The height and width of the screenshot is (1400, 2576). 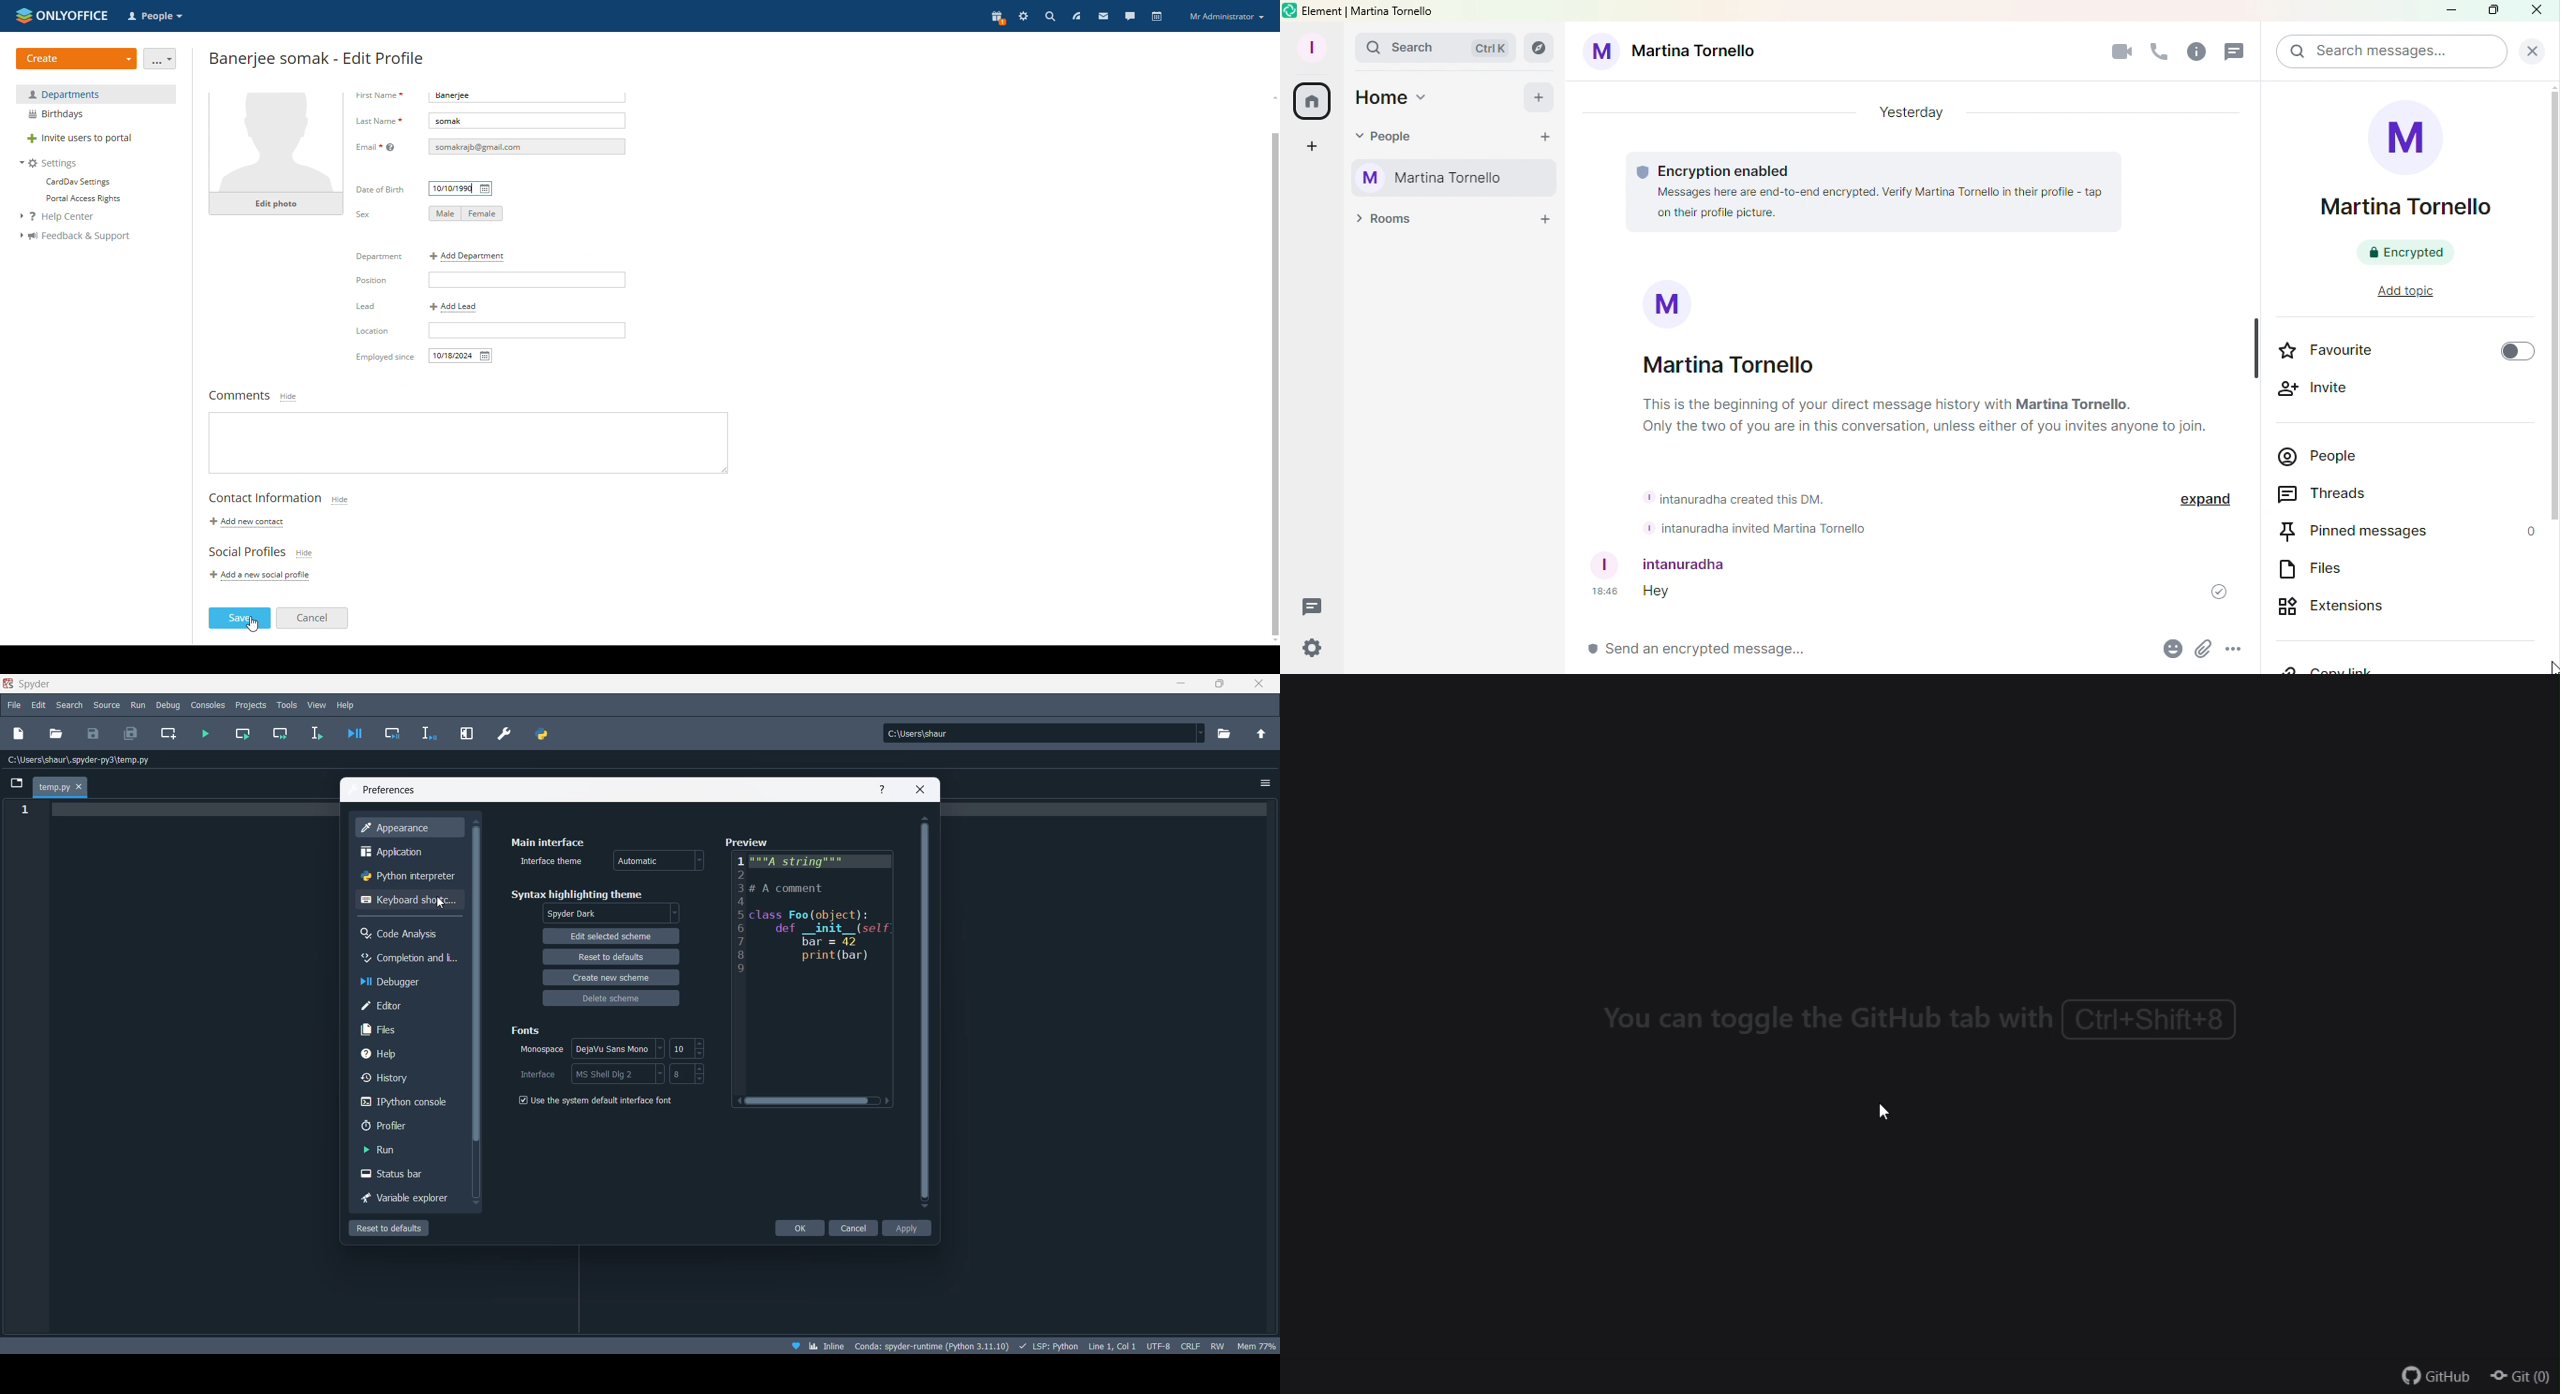 I want to click on run current cell, so click(x=245, y=735).